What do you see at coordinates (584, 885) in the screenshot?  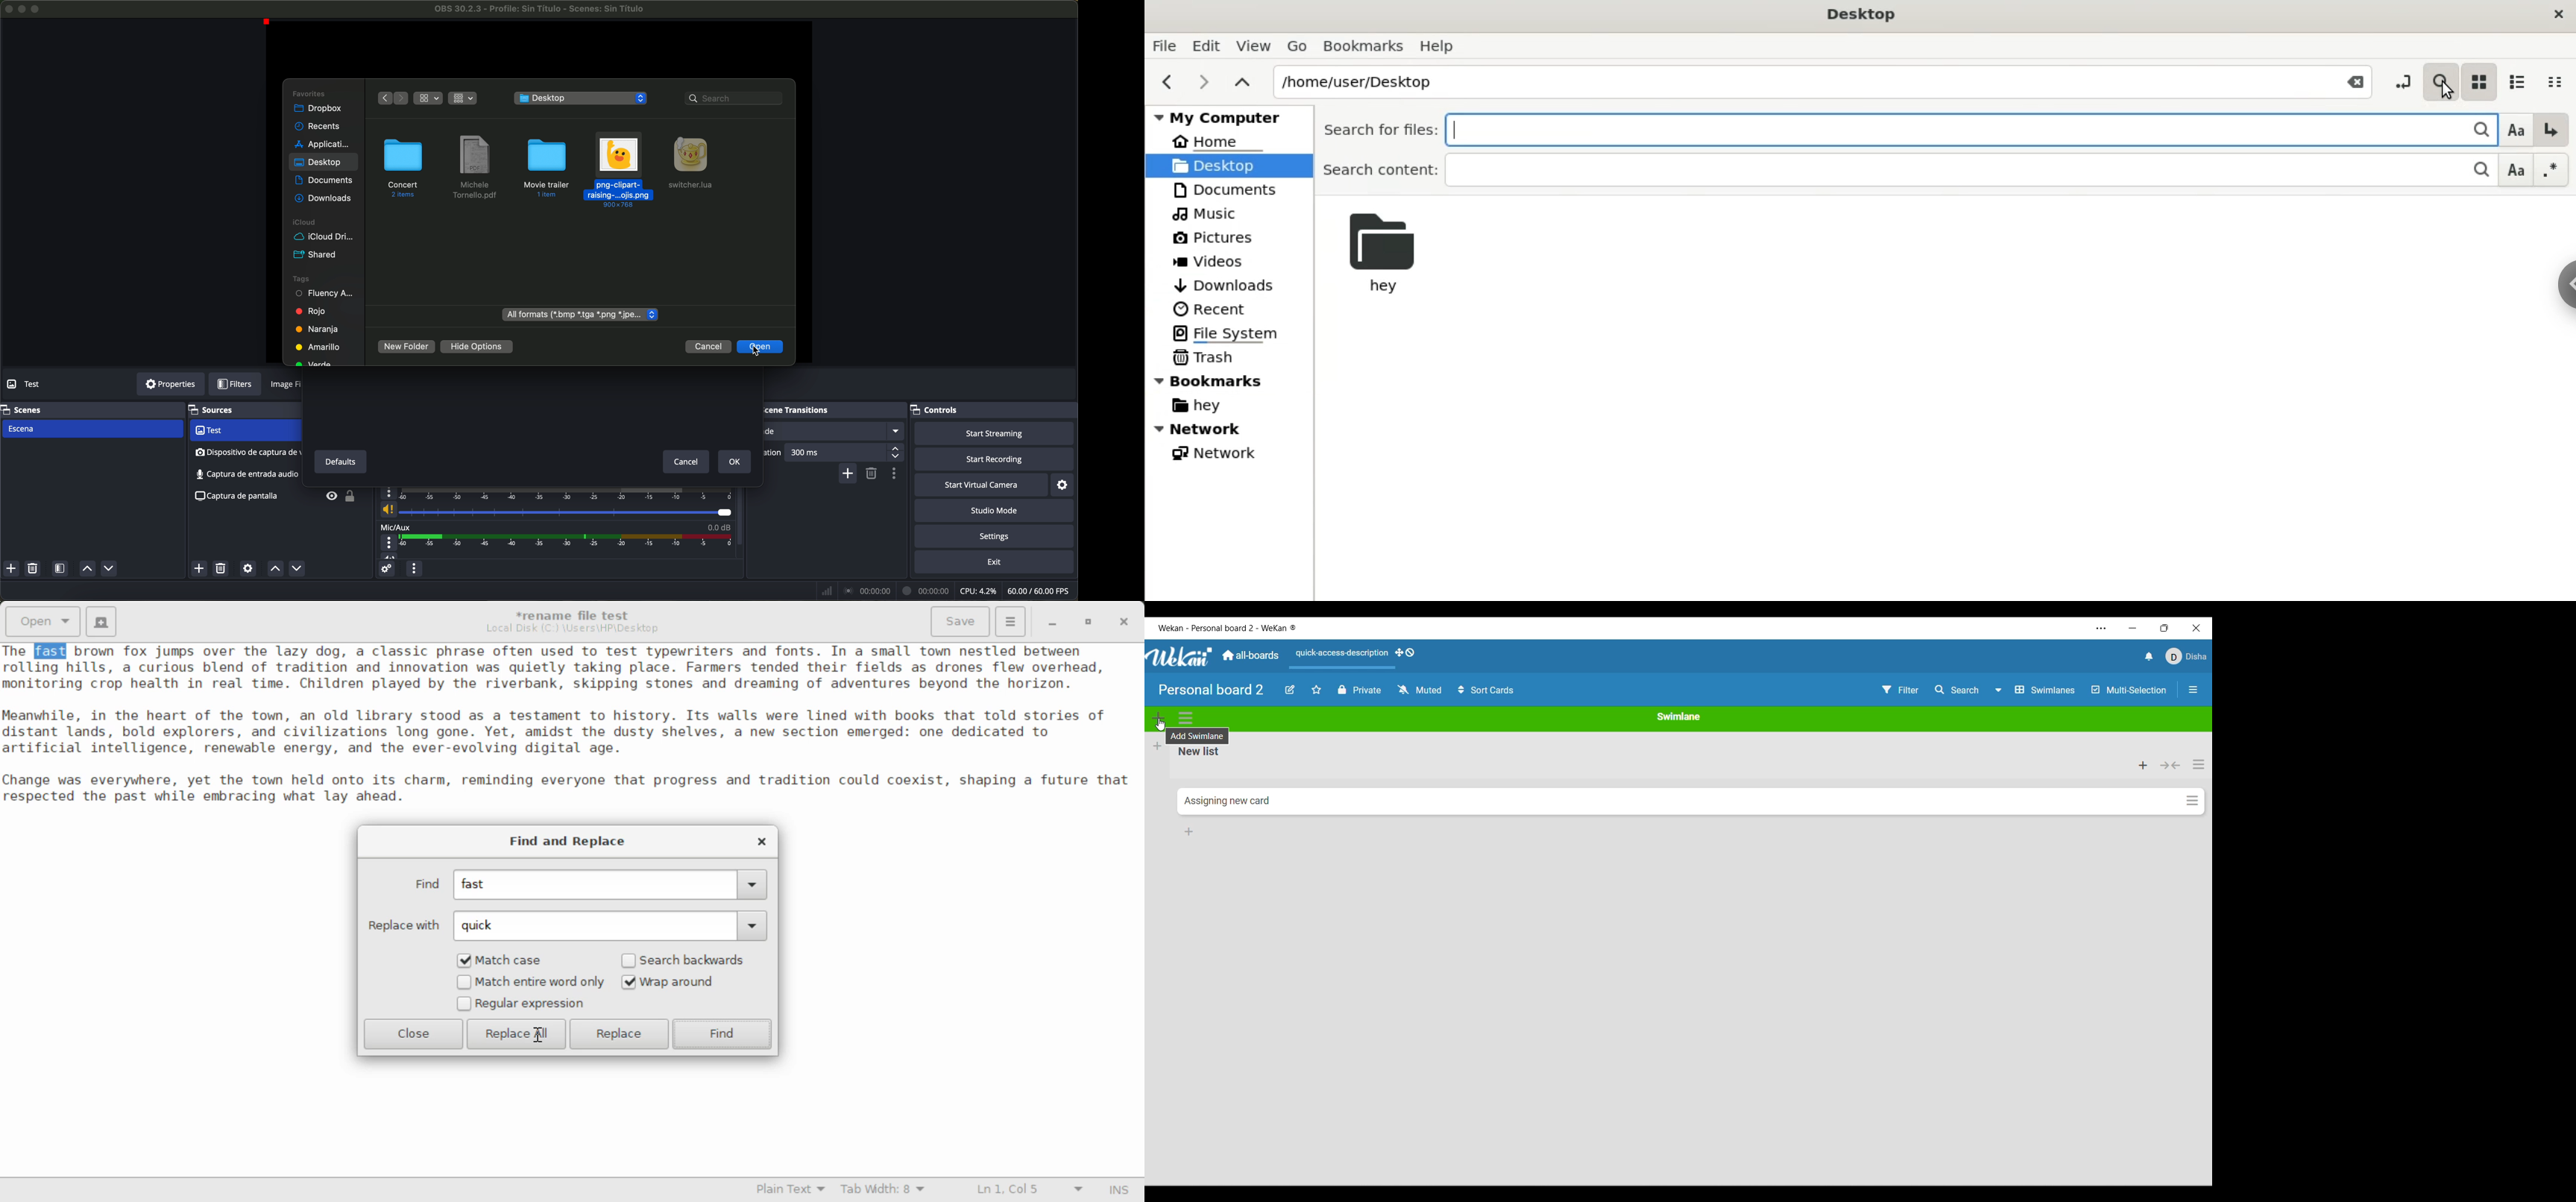 I see `Find: fast` at bounding box center [584, 885].